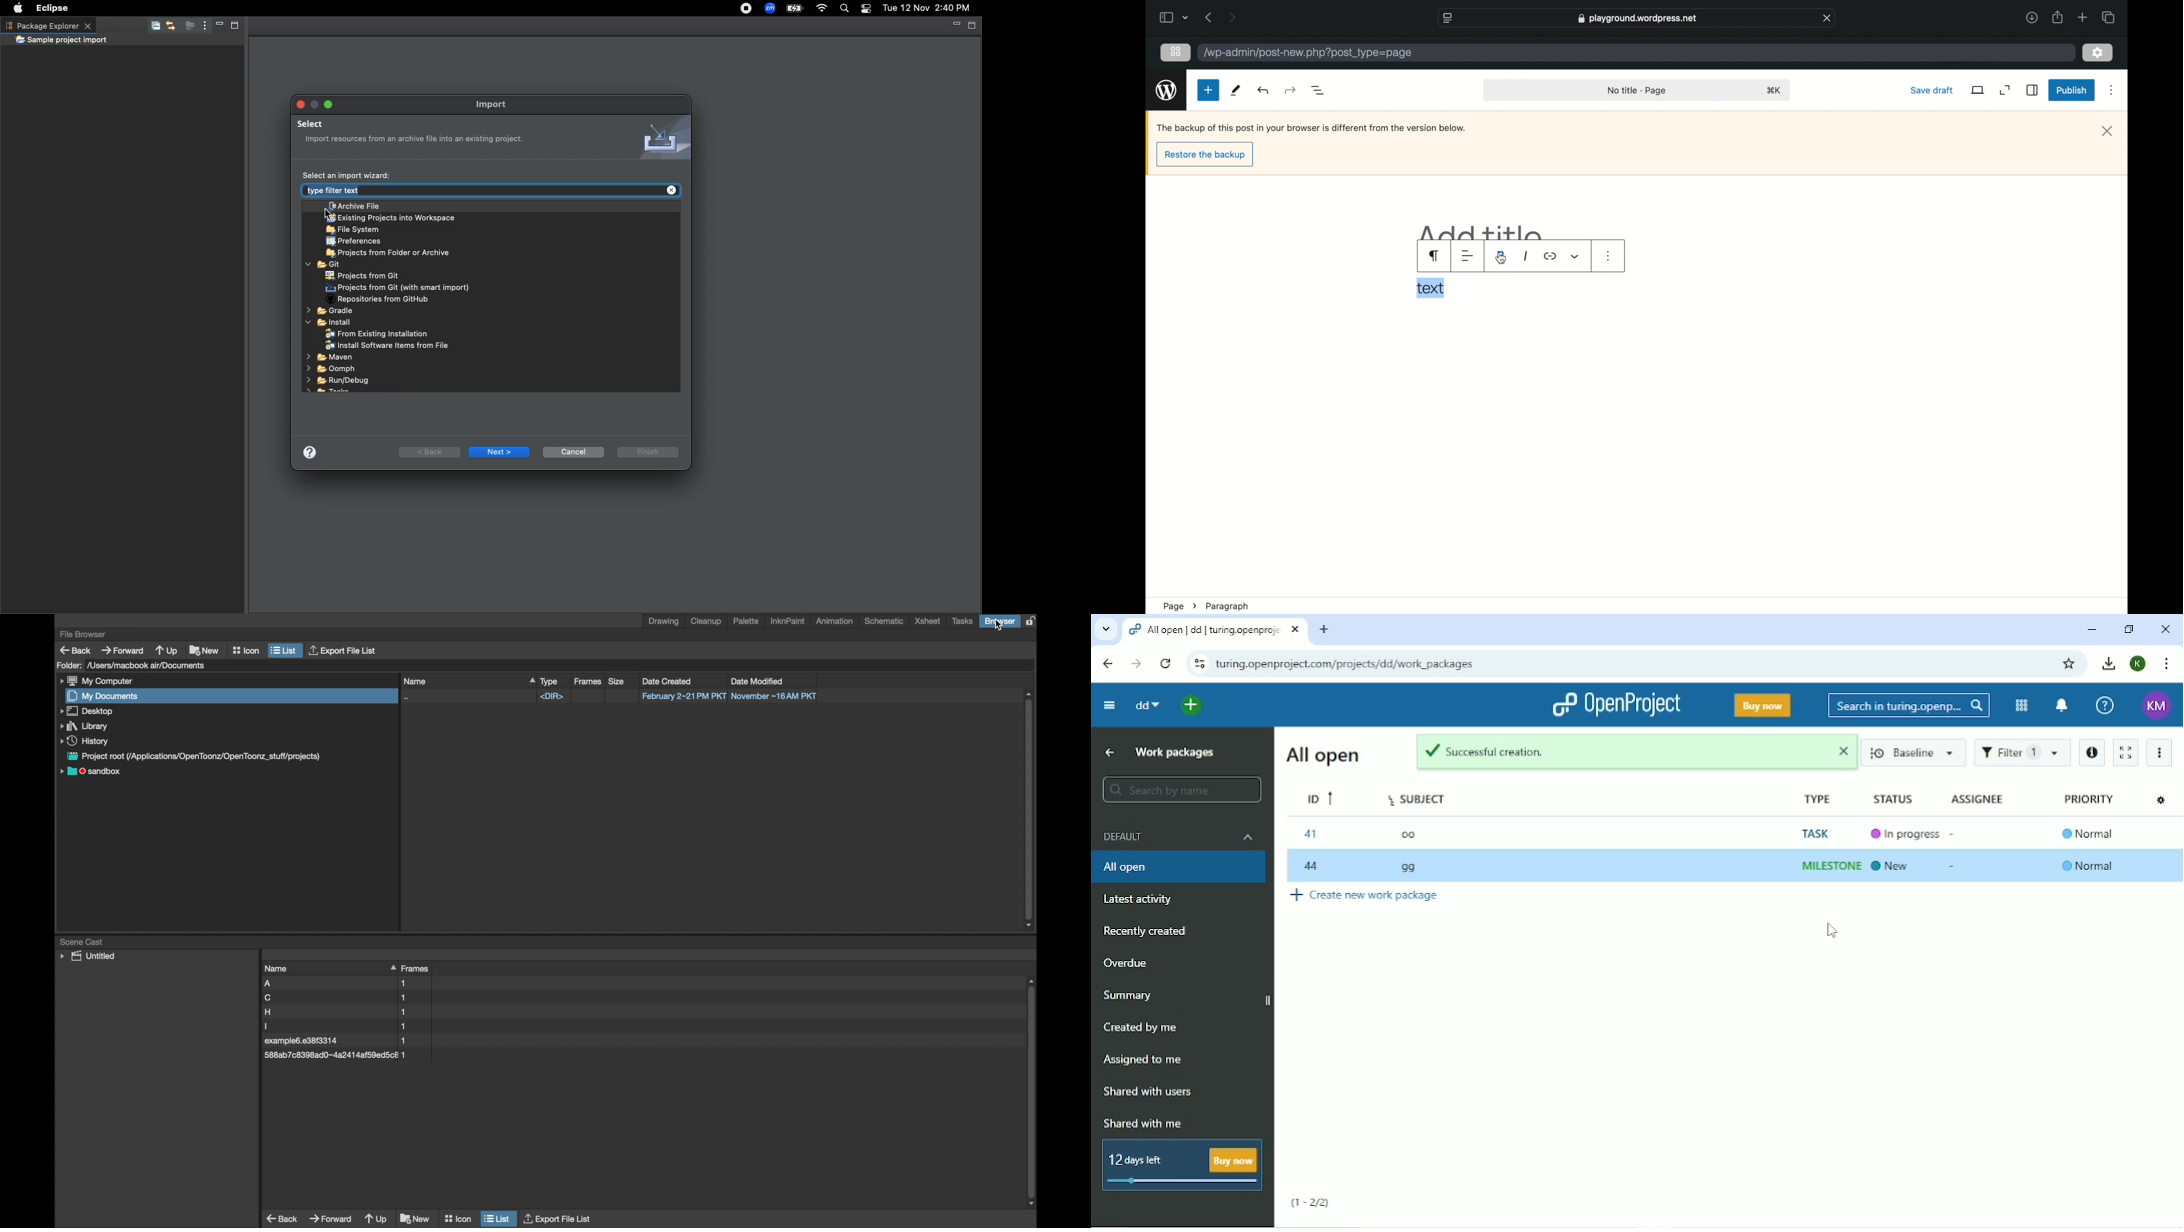 Image resolution: width=2184 pixels, height=1232 pixels. Describe the element at coordinates (202, 756) in the screenshot. I see `l# Project root (/Applications/OpenToonz/OpenToonz stuff/projects)` at that location.